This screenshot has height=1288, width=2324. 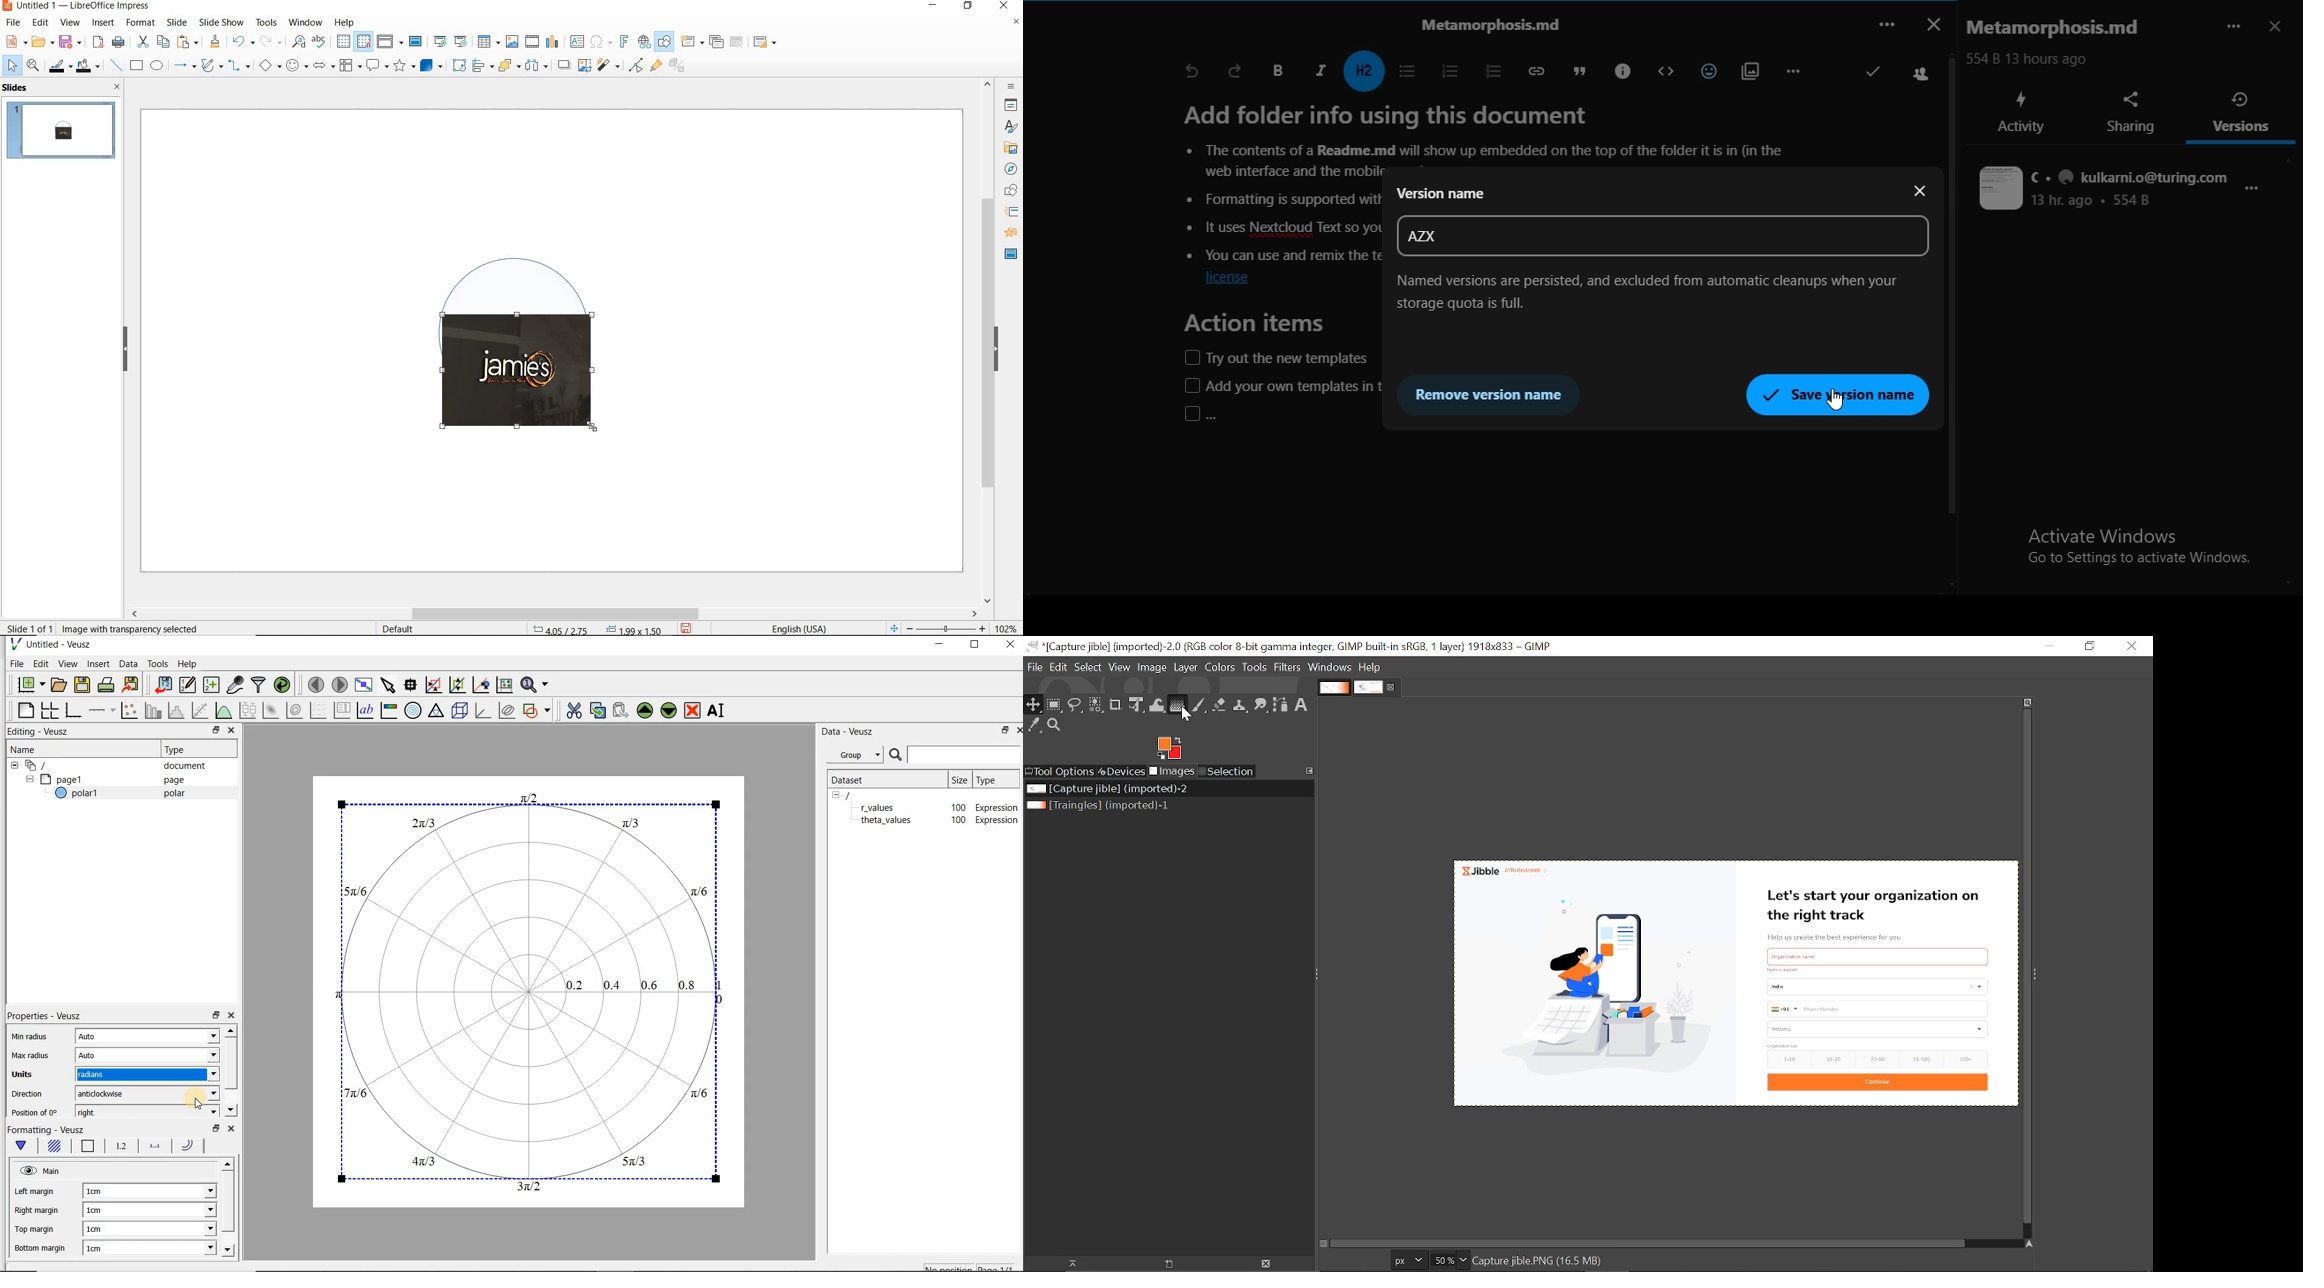 I want to click on text, so click(x=2059, y=28).